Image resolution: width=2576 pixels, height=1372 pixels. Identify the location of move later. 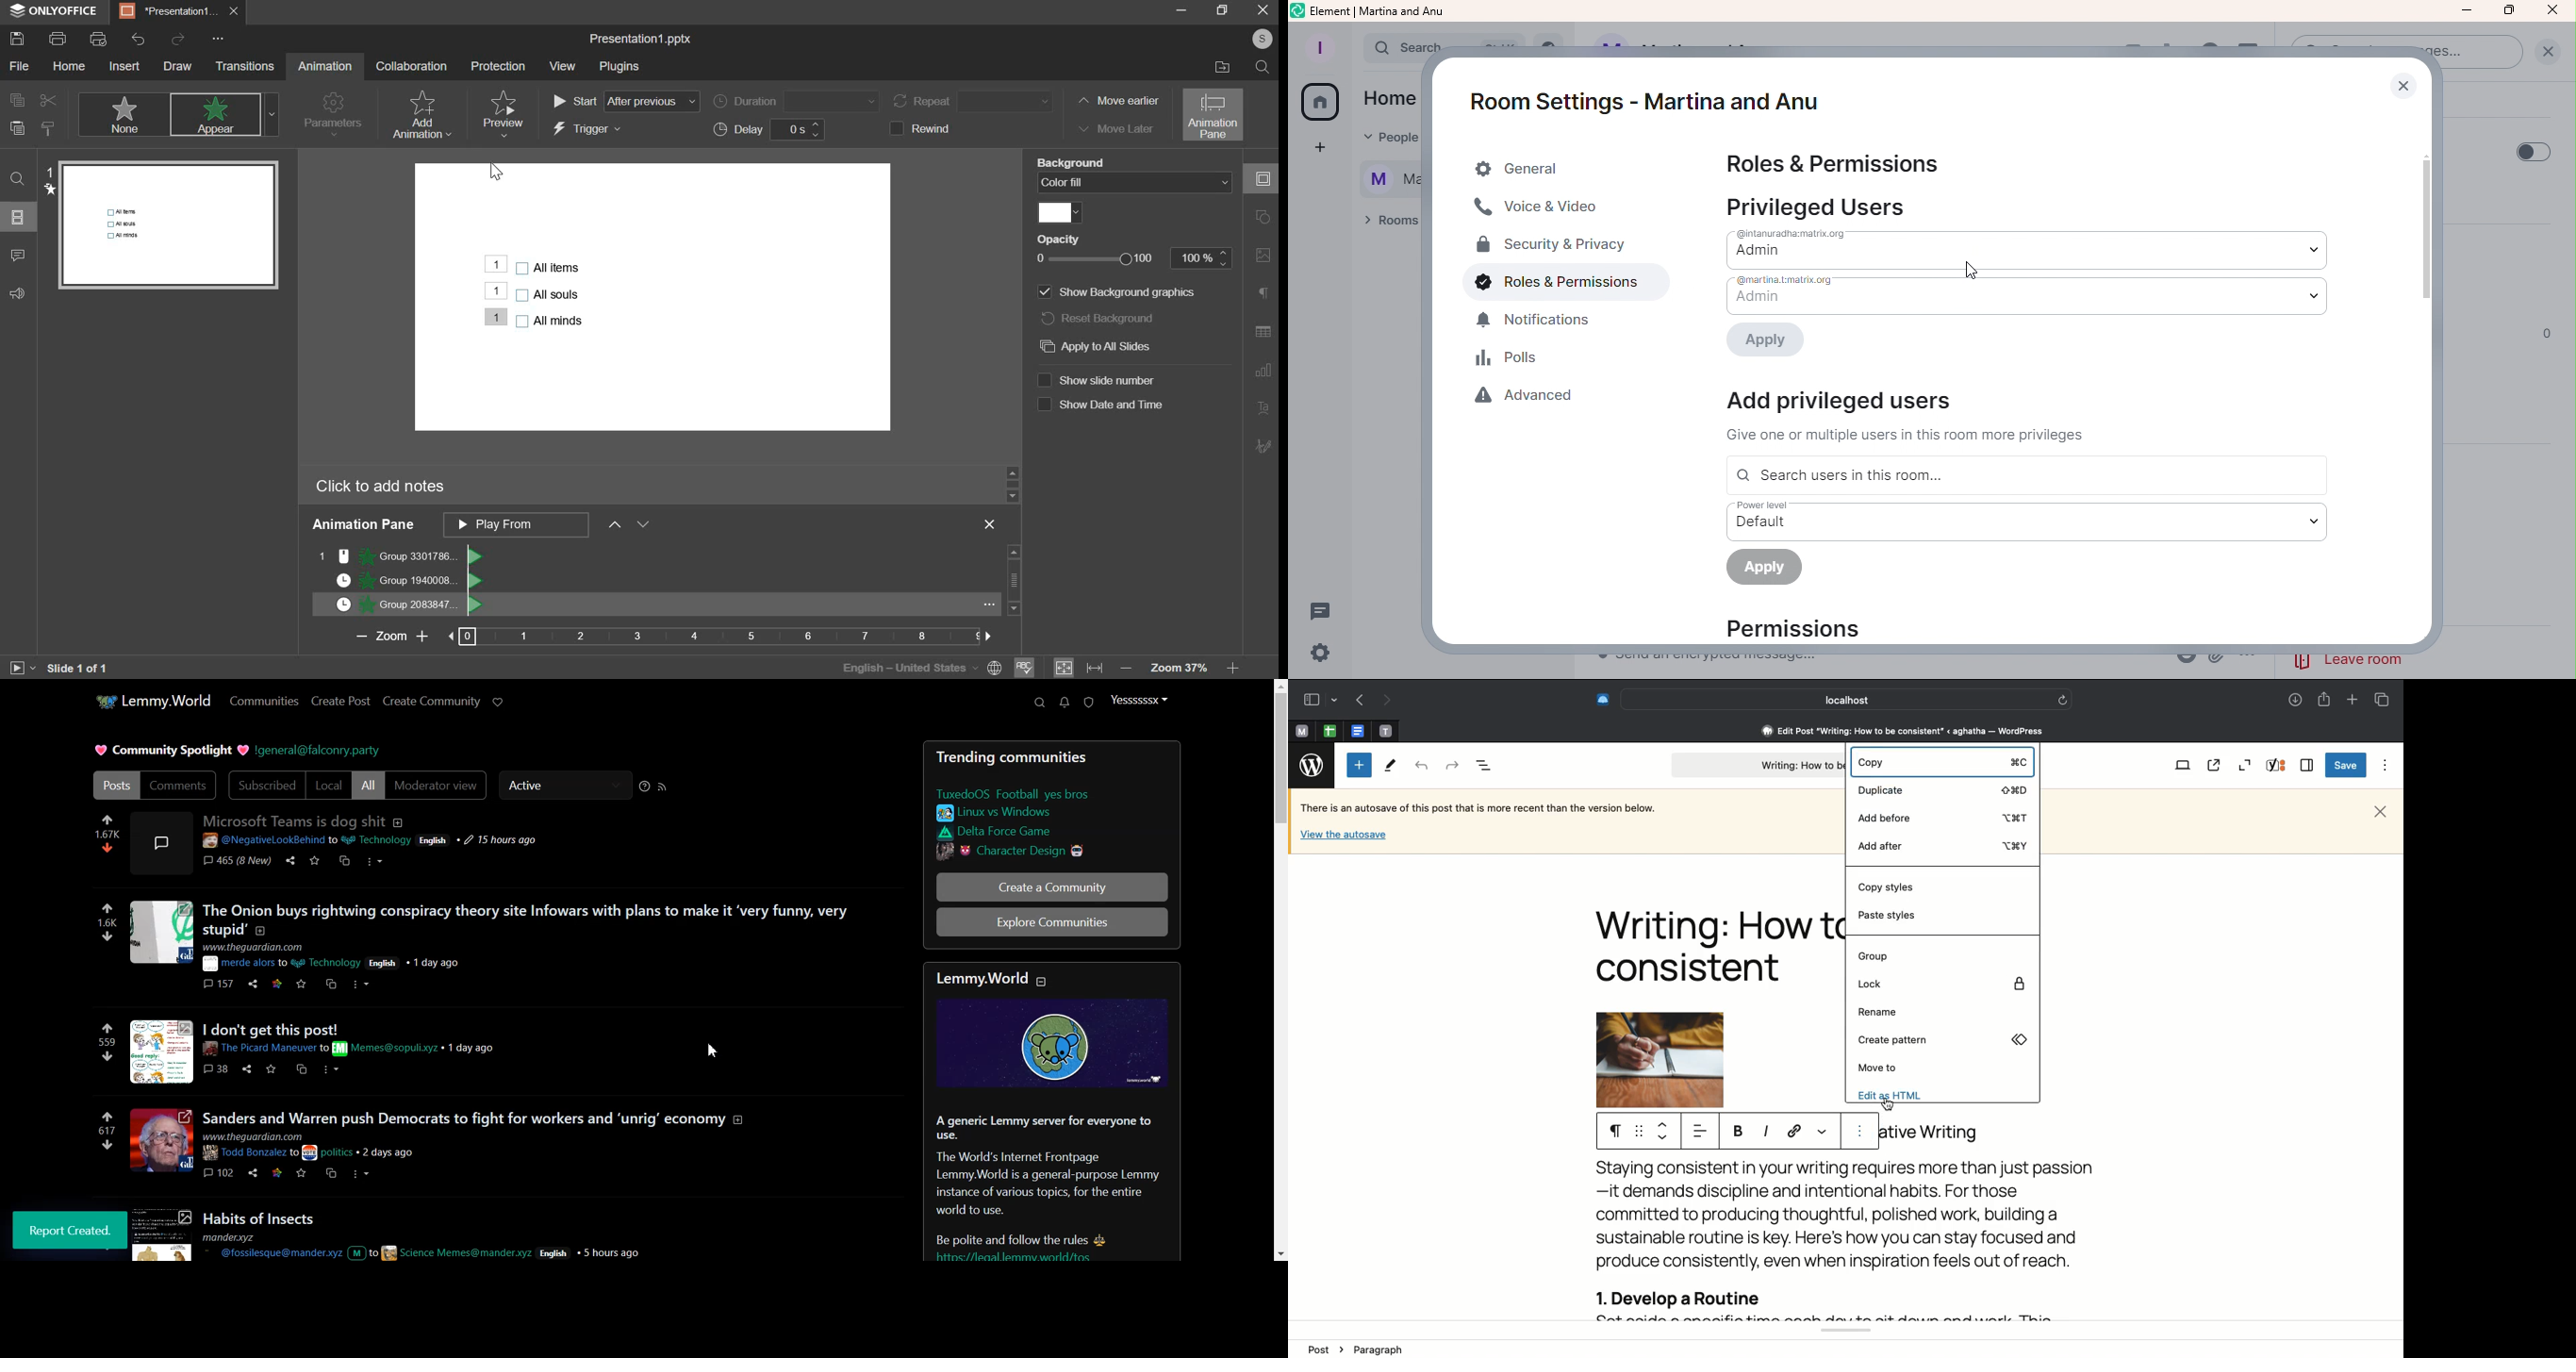
(1113, 127).